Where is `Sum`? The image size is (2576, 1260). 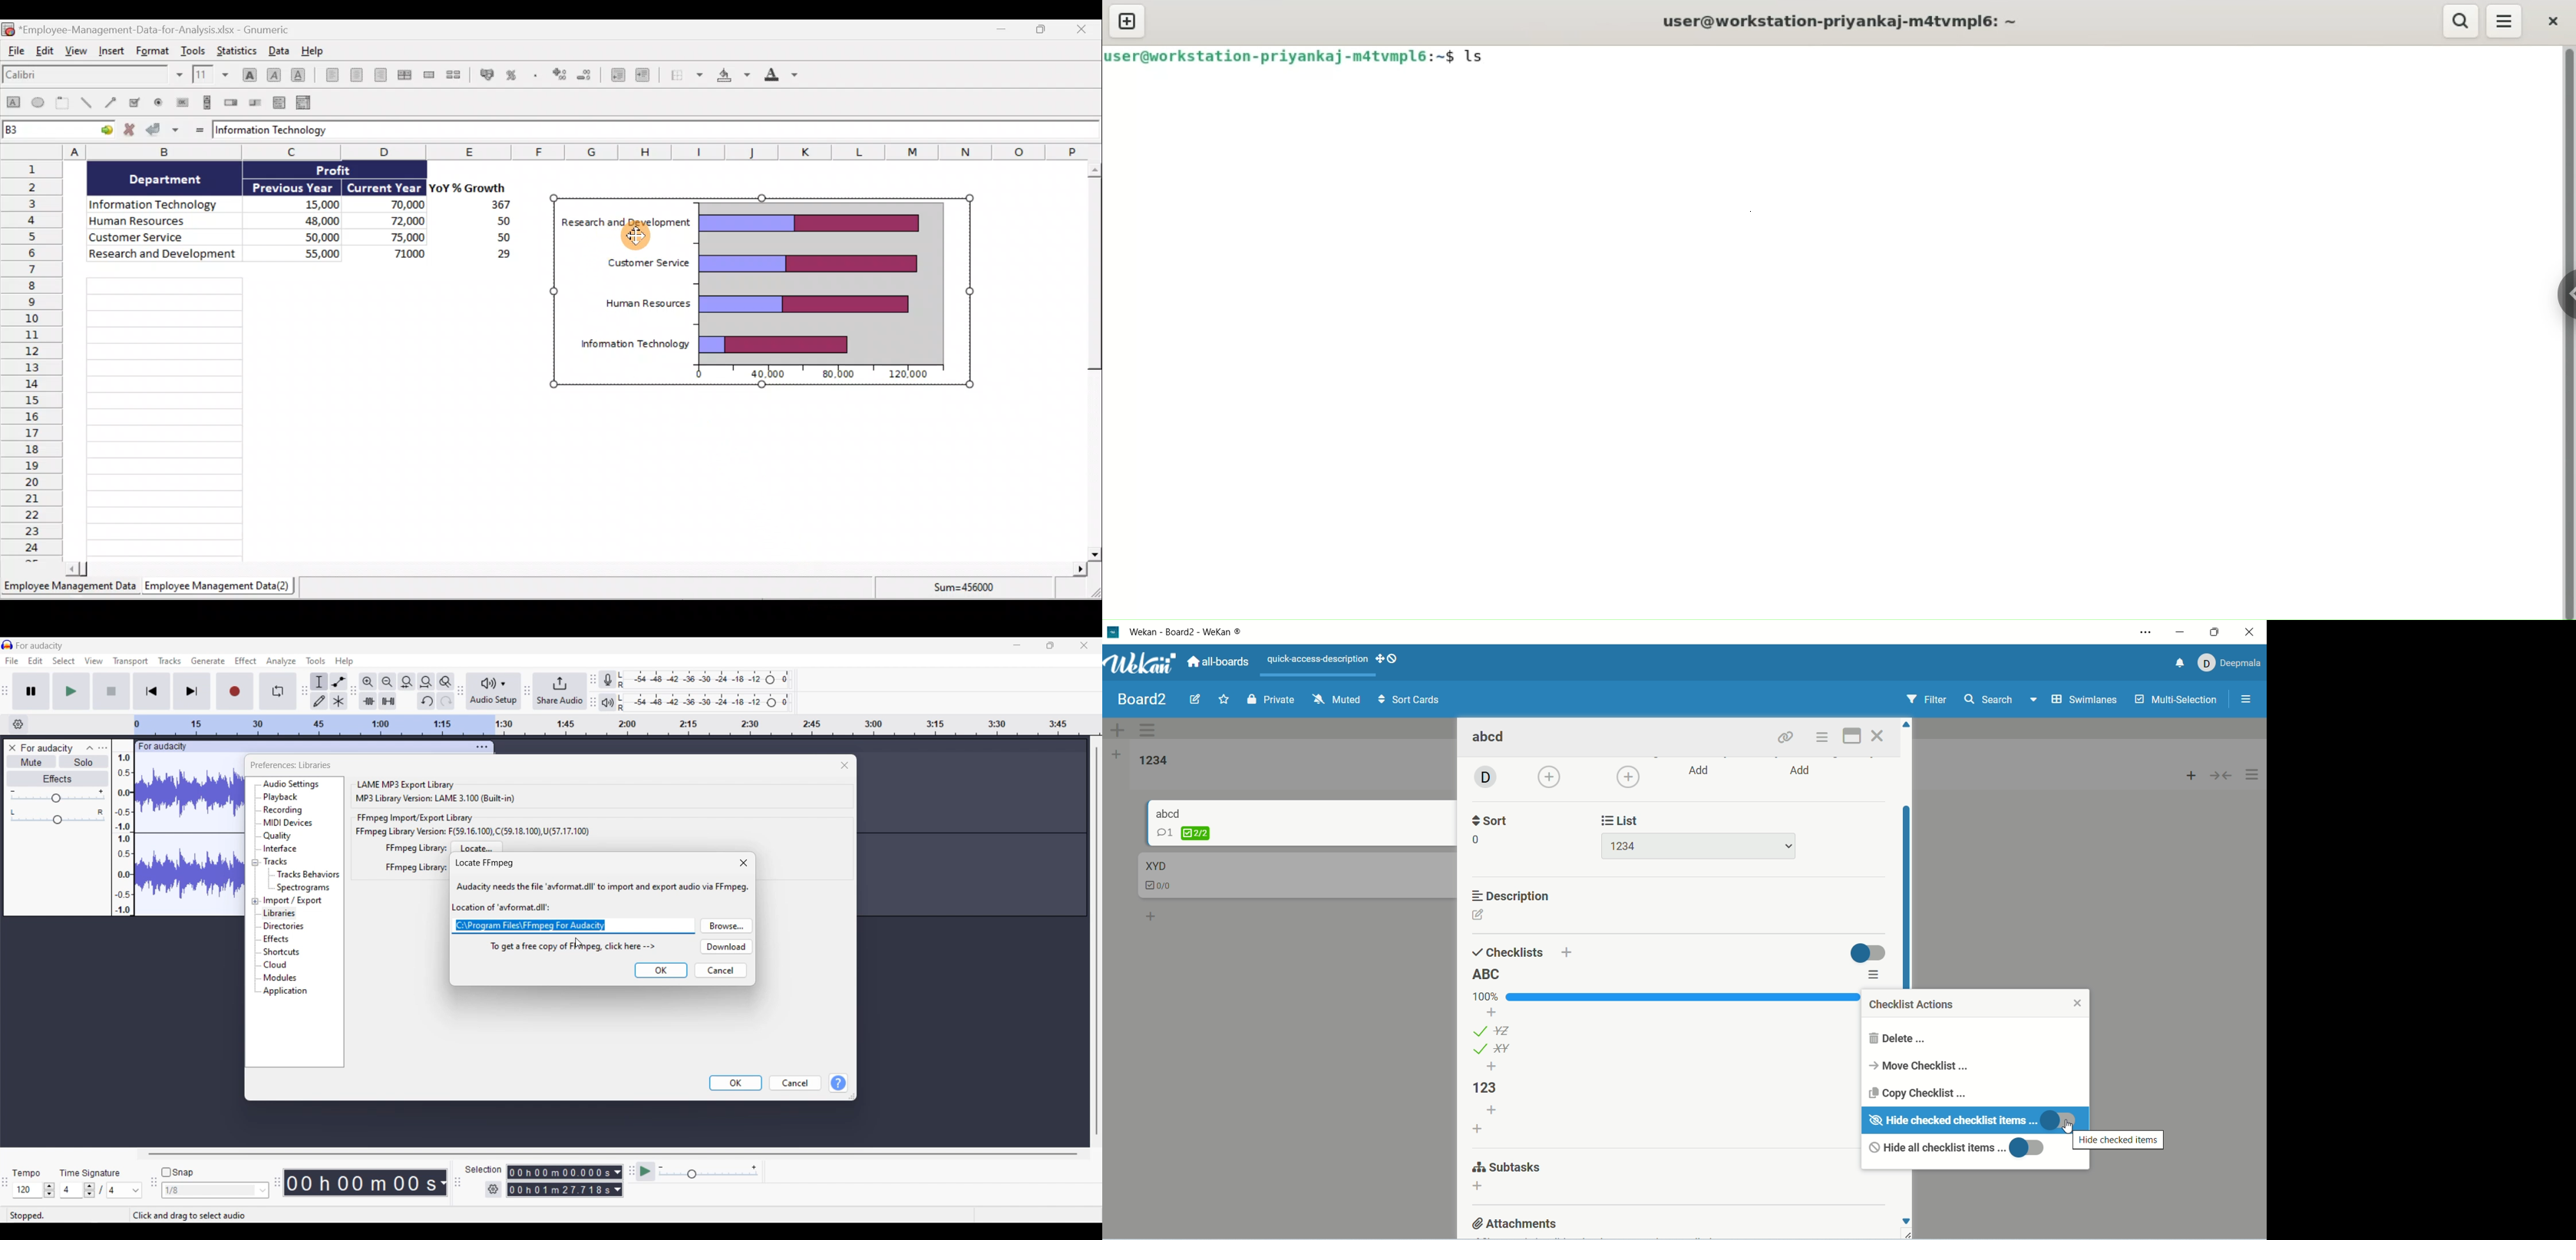
Sum is located at coordinates (971, 590).